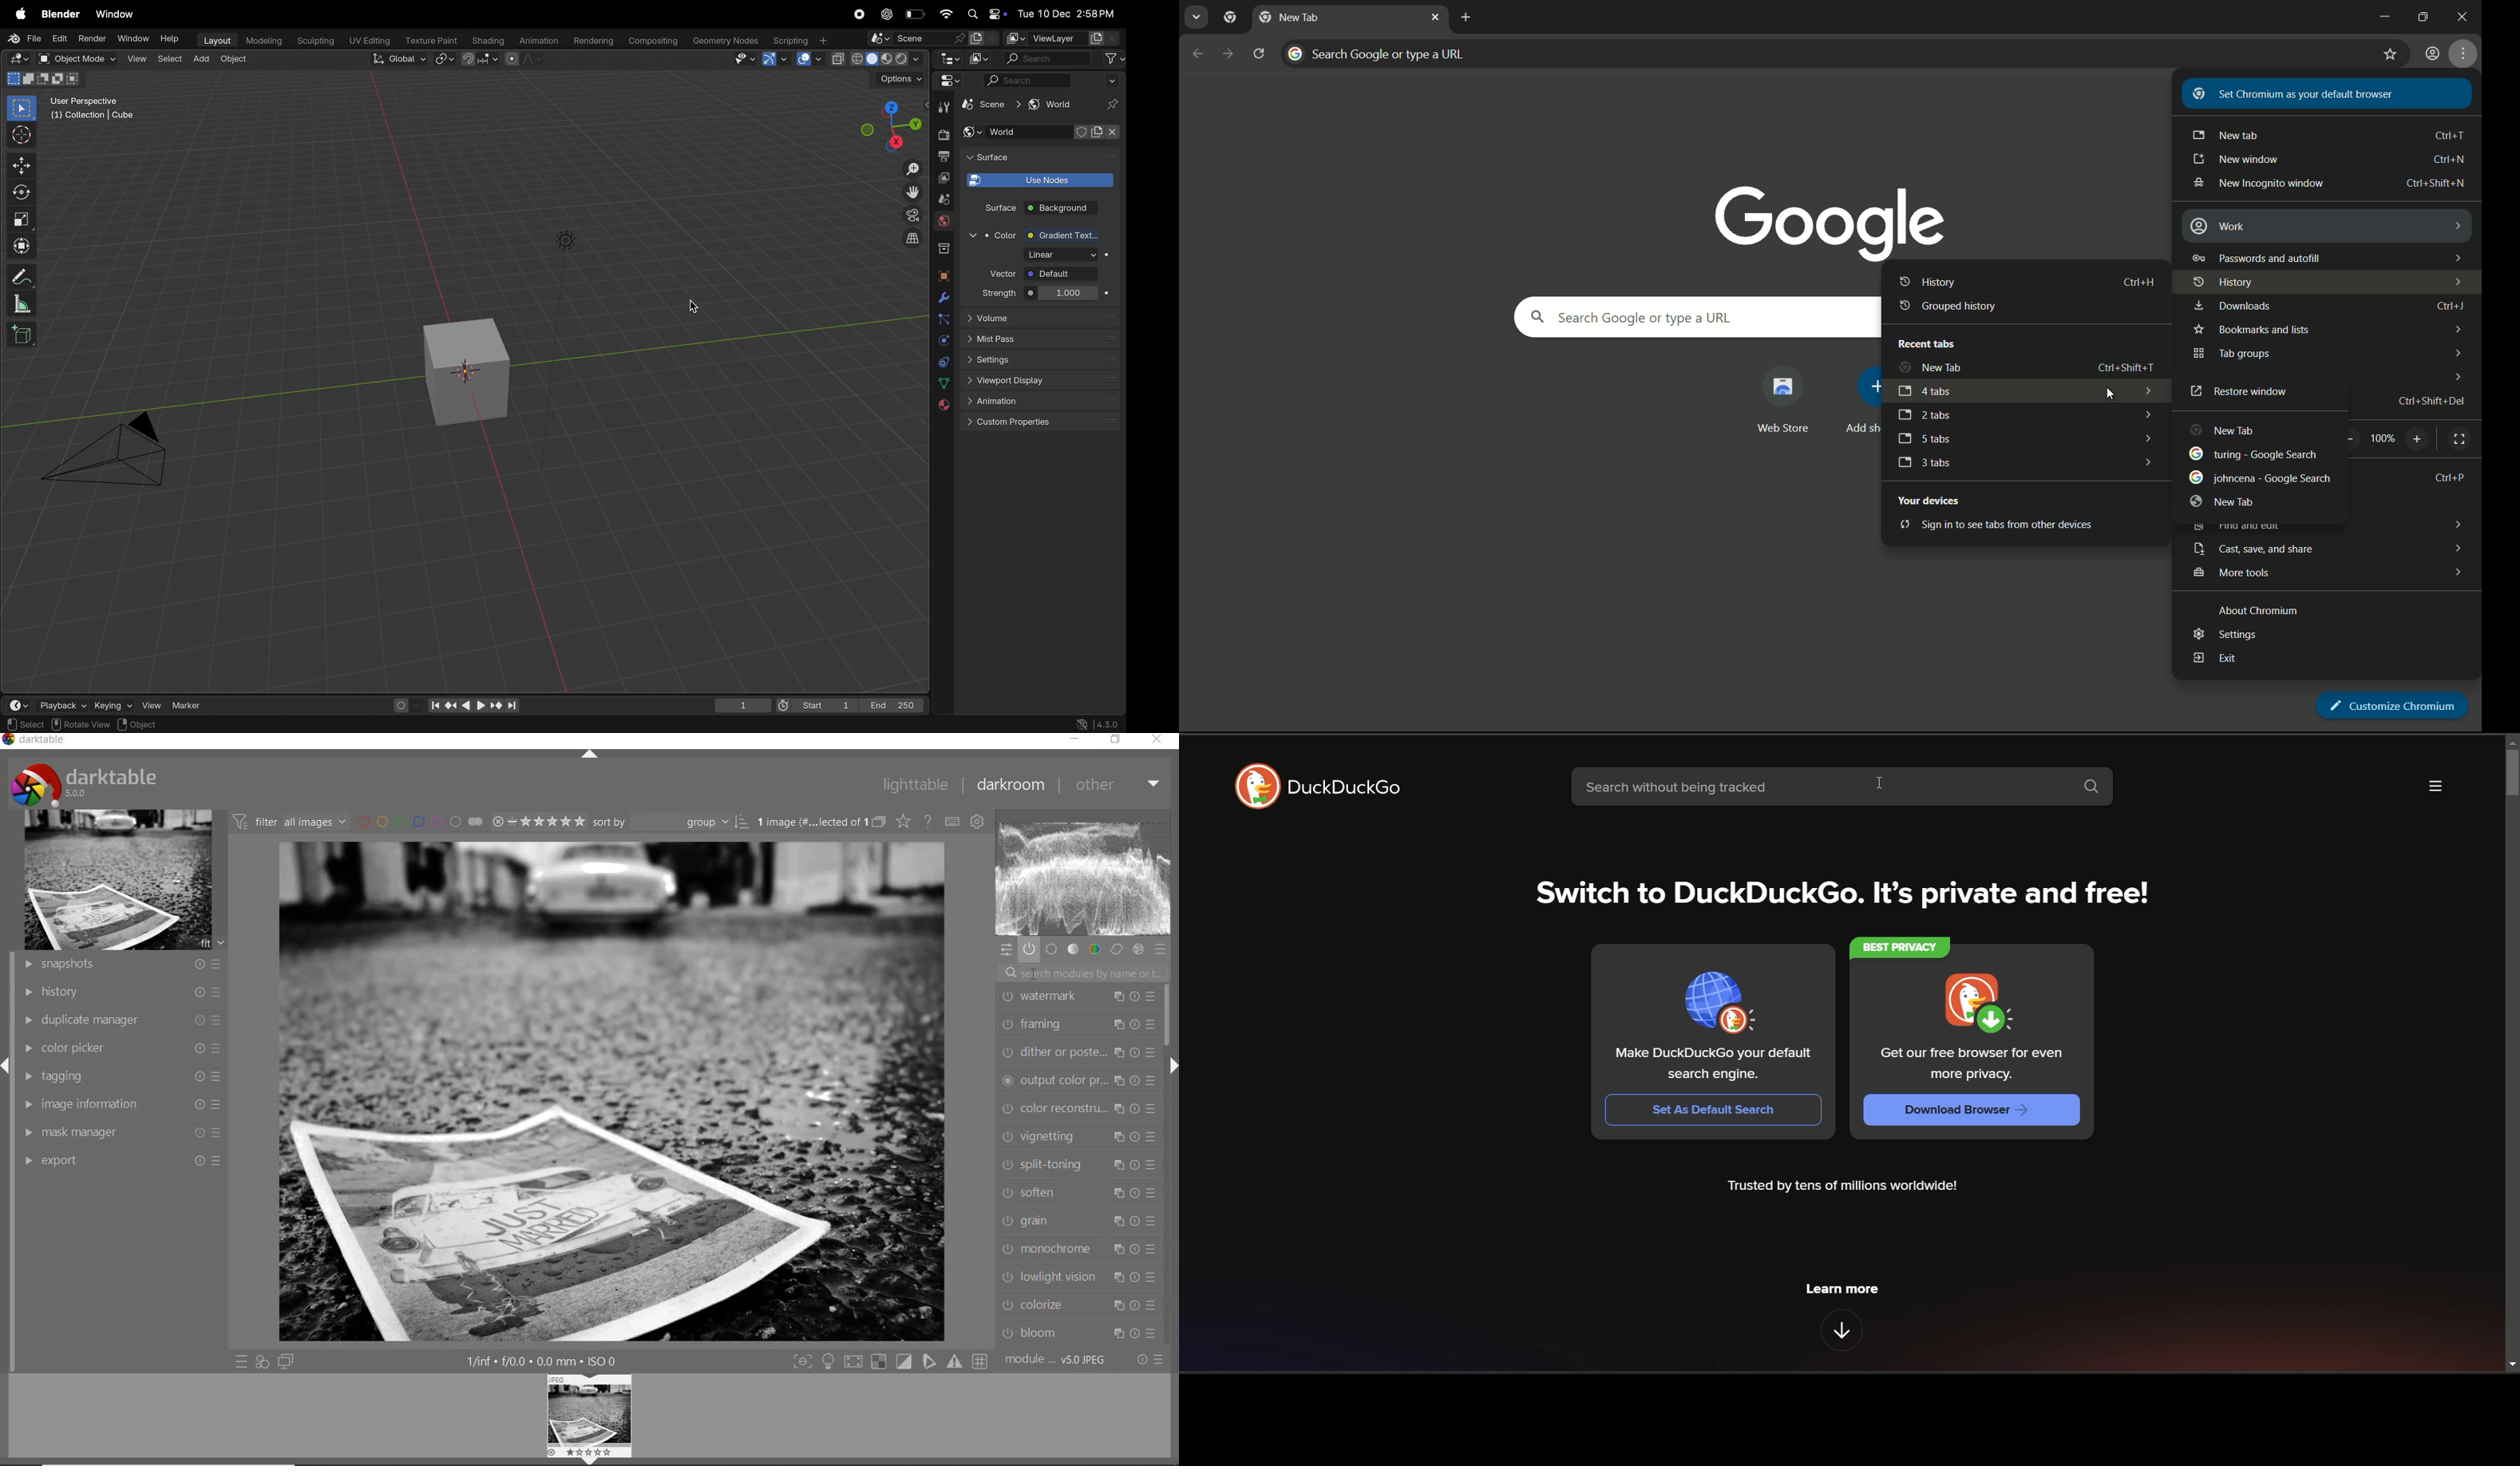  Describe the element at coordinates (944, 249) in the screenshot. I see `collection` at that location.